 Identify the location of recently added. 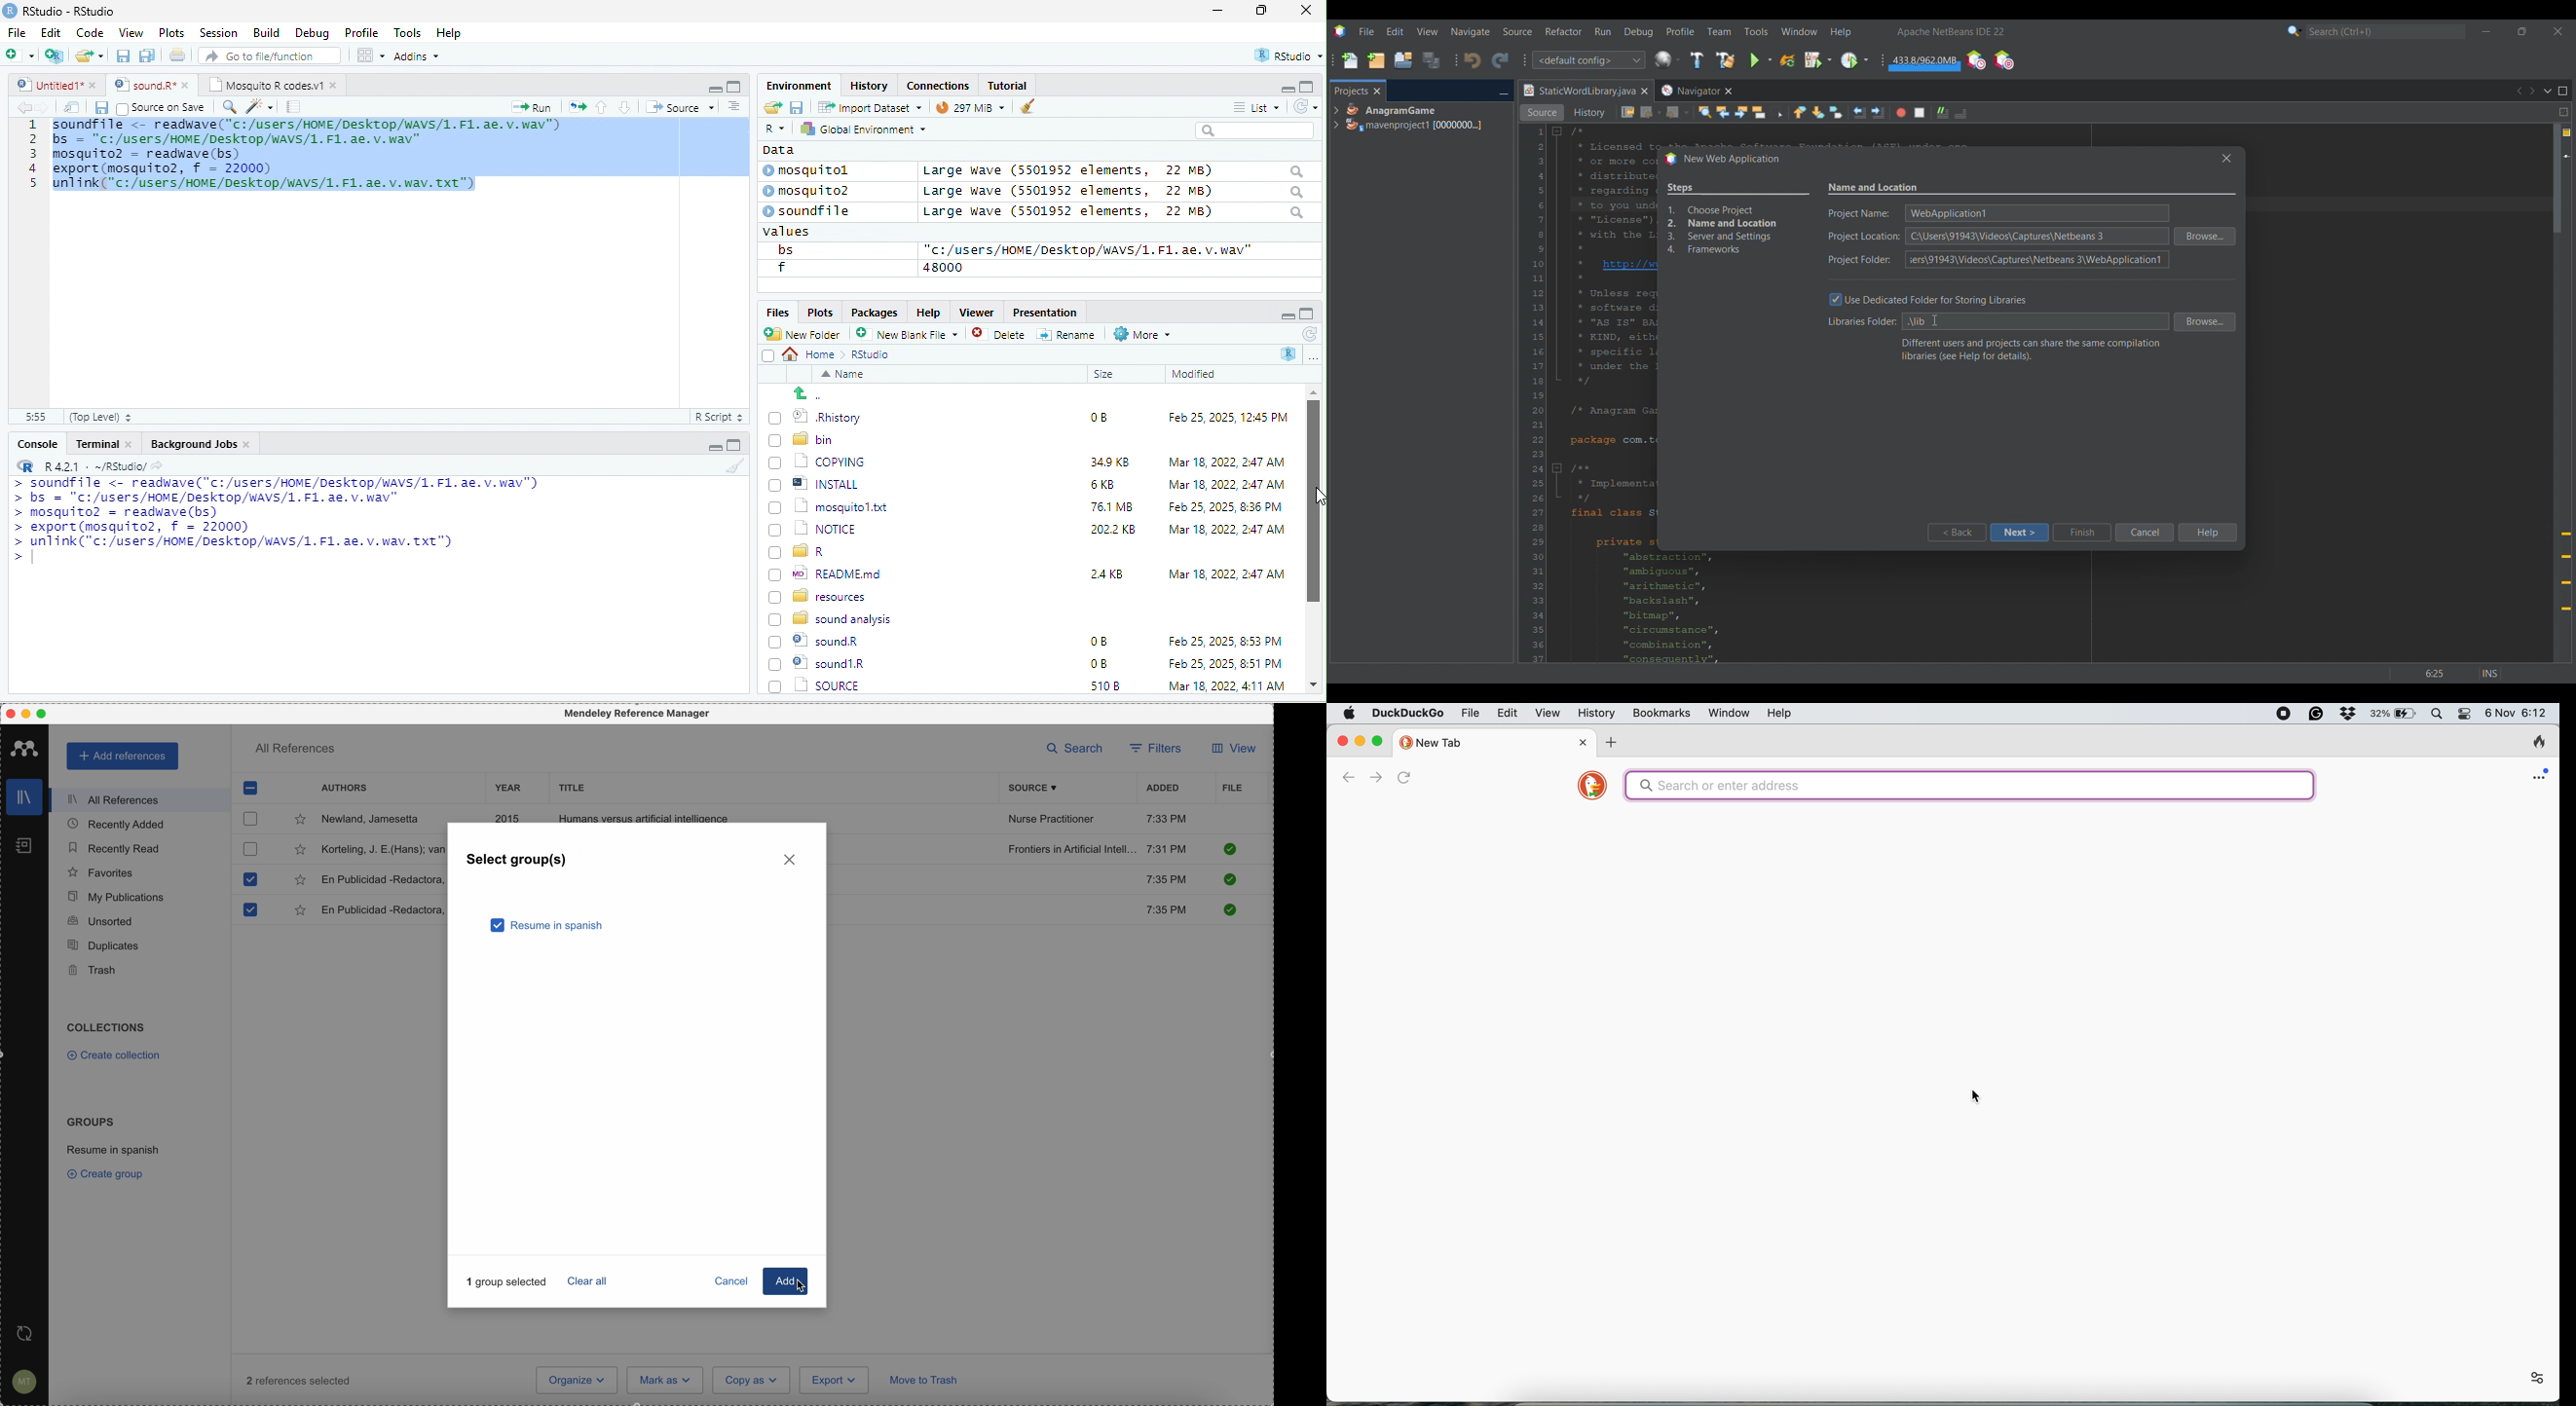
(124, 824).